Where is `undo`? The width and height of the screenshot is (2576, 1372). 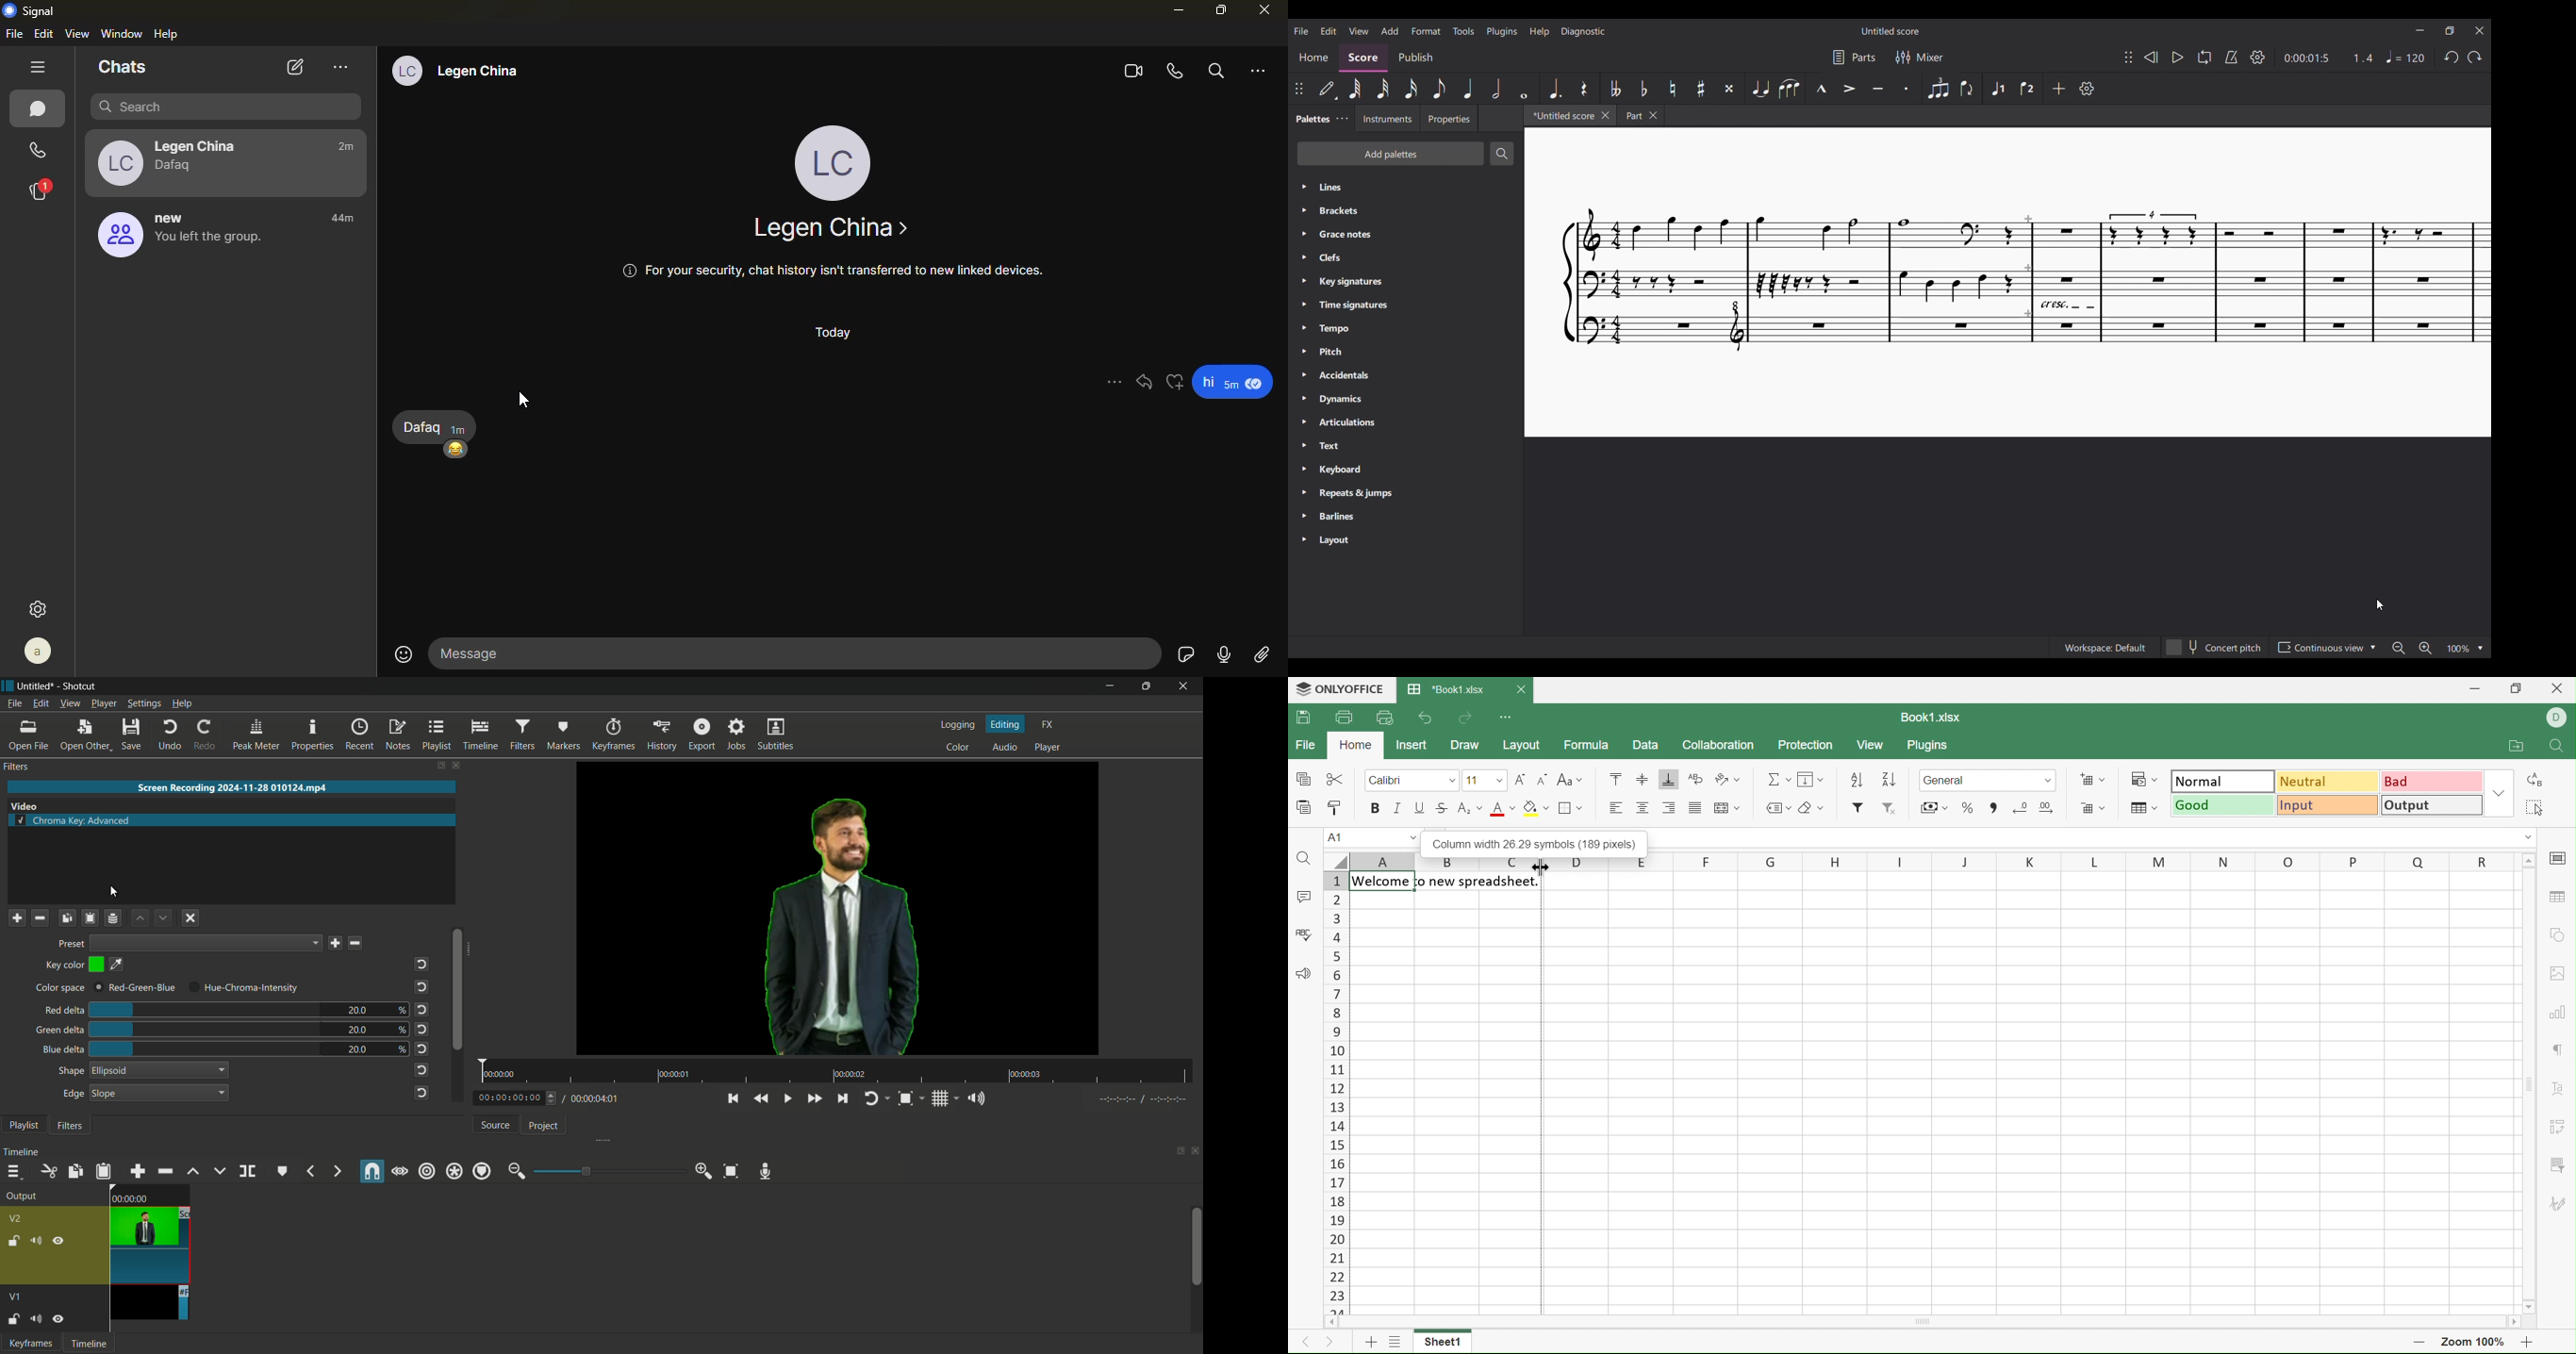 undo is located at coordinates (167, 734).